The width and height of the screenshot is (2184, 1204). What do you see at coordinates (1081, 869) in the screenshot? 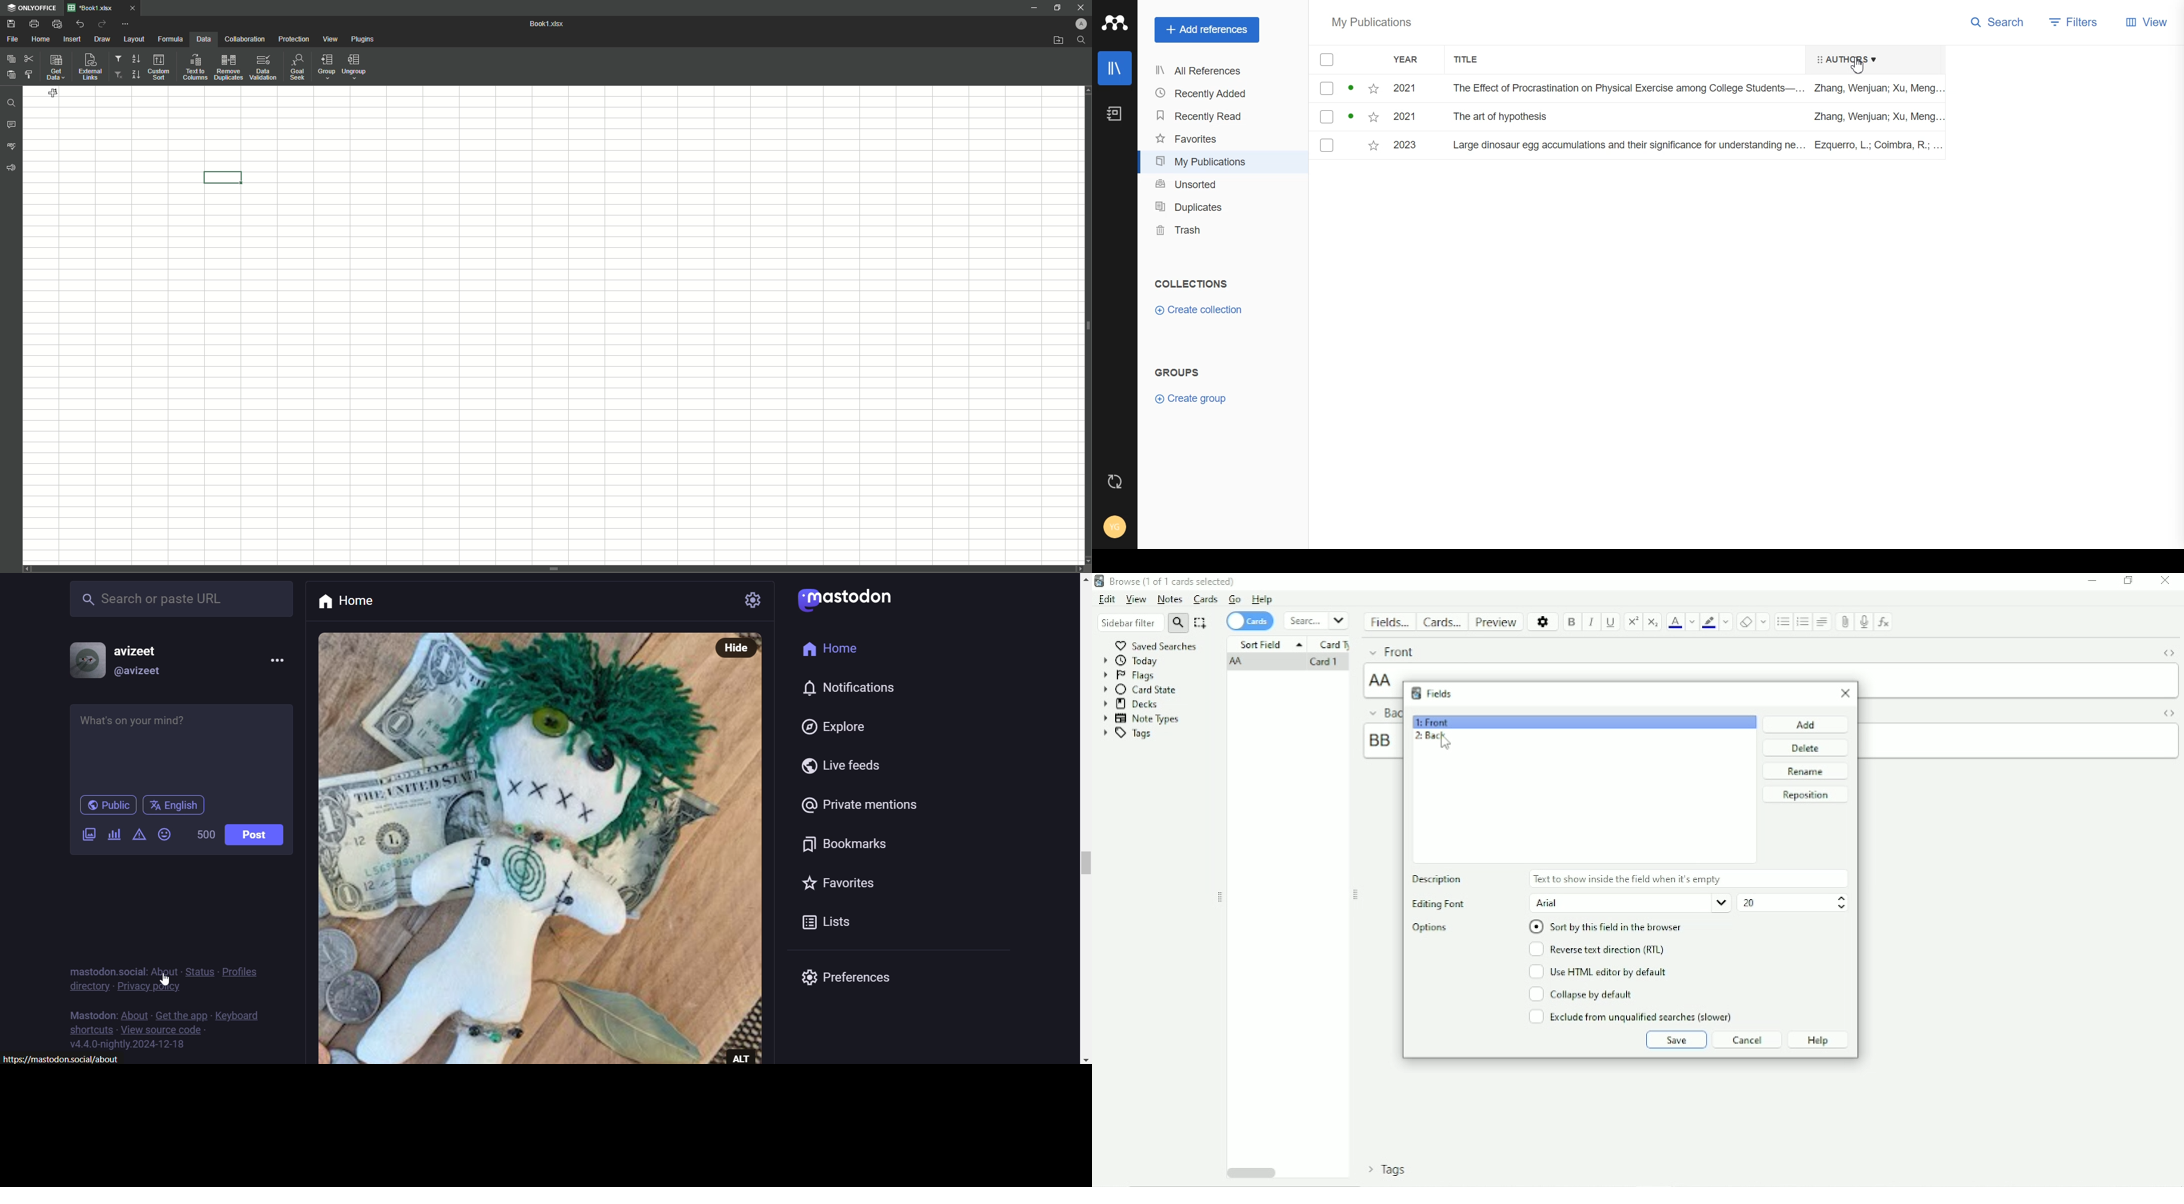
I see `scroll bar` at bounding box center [1081, 869].